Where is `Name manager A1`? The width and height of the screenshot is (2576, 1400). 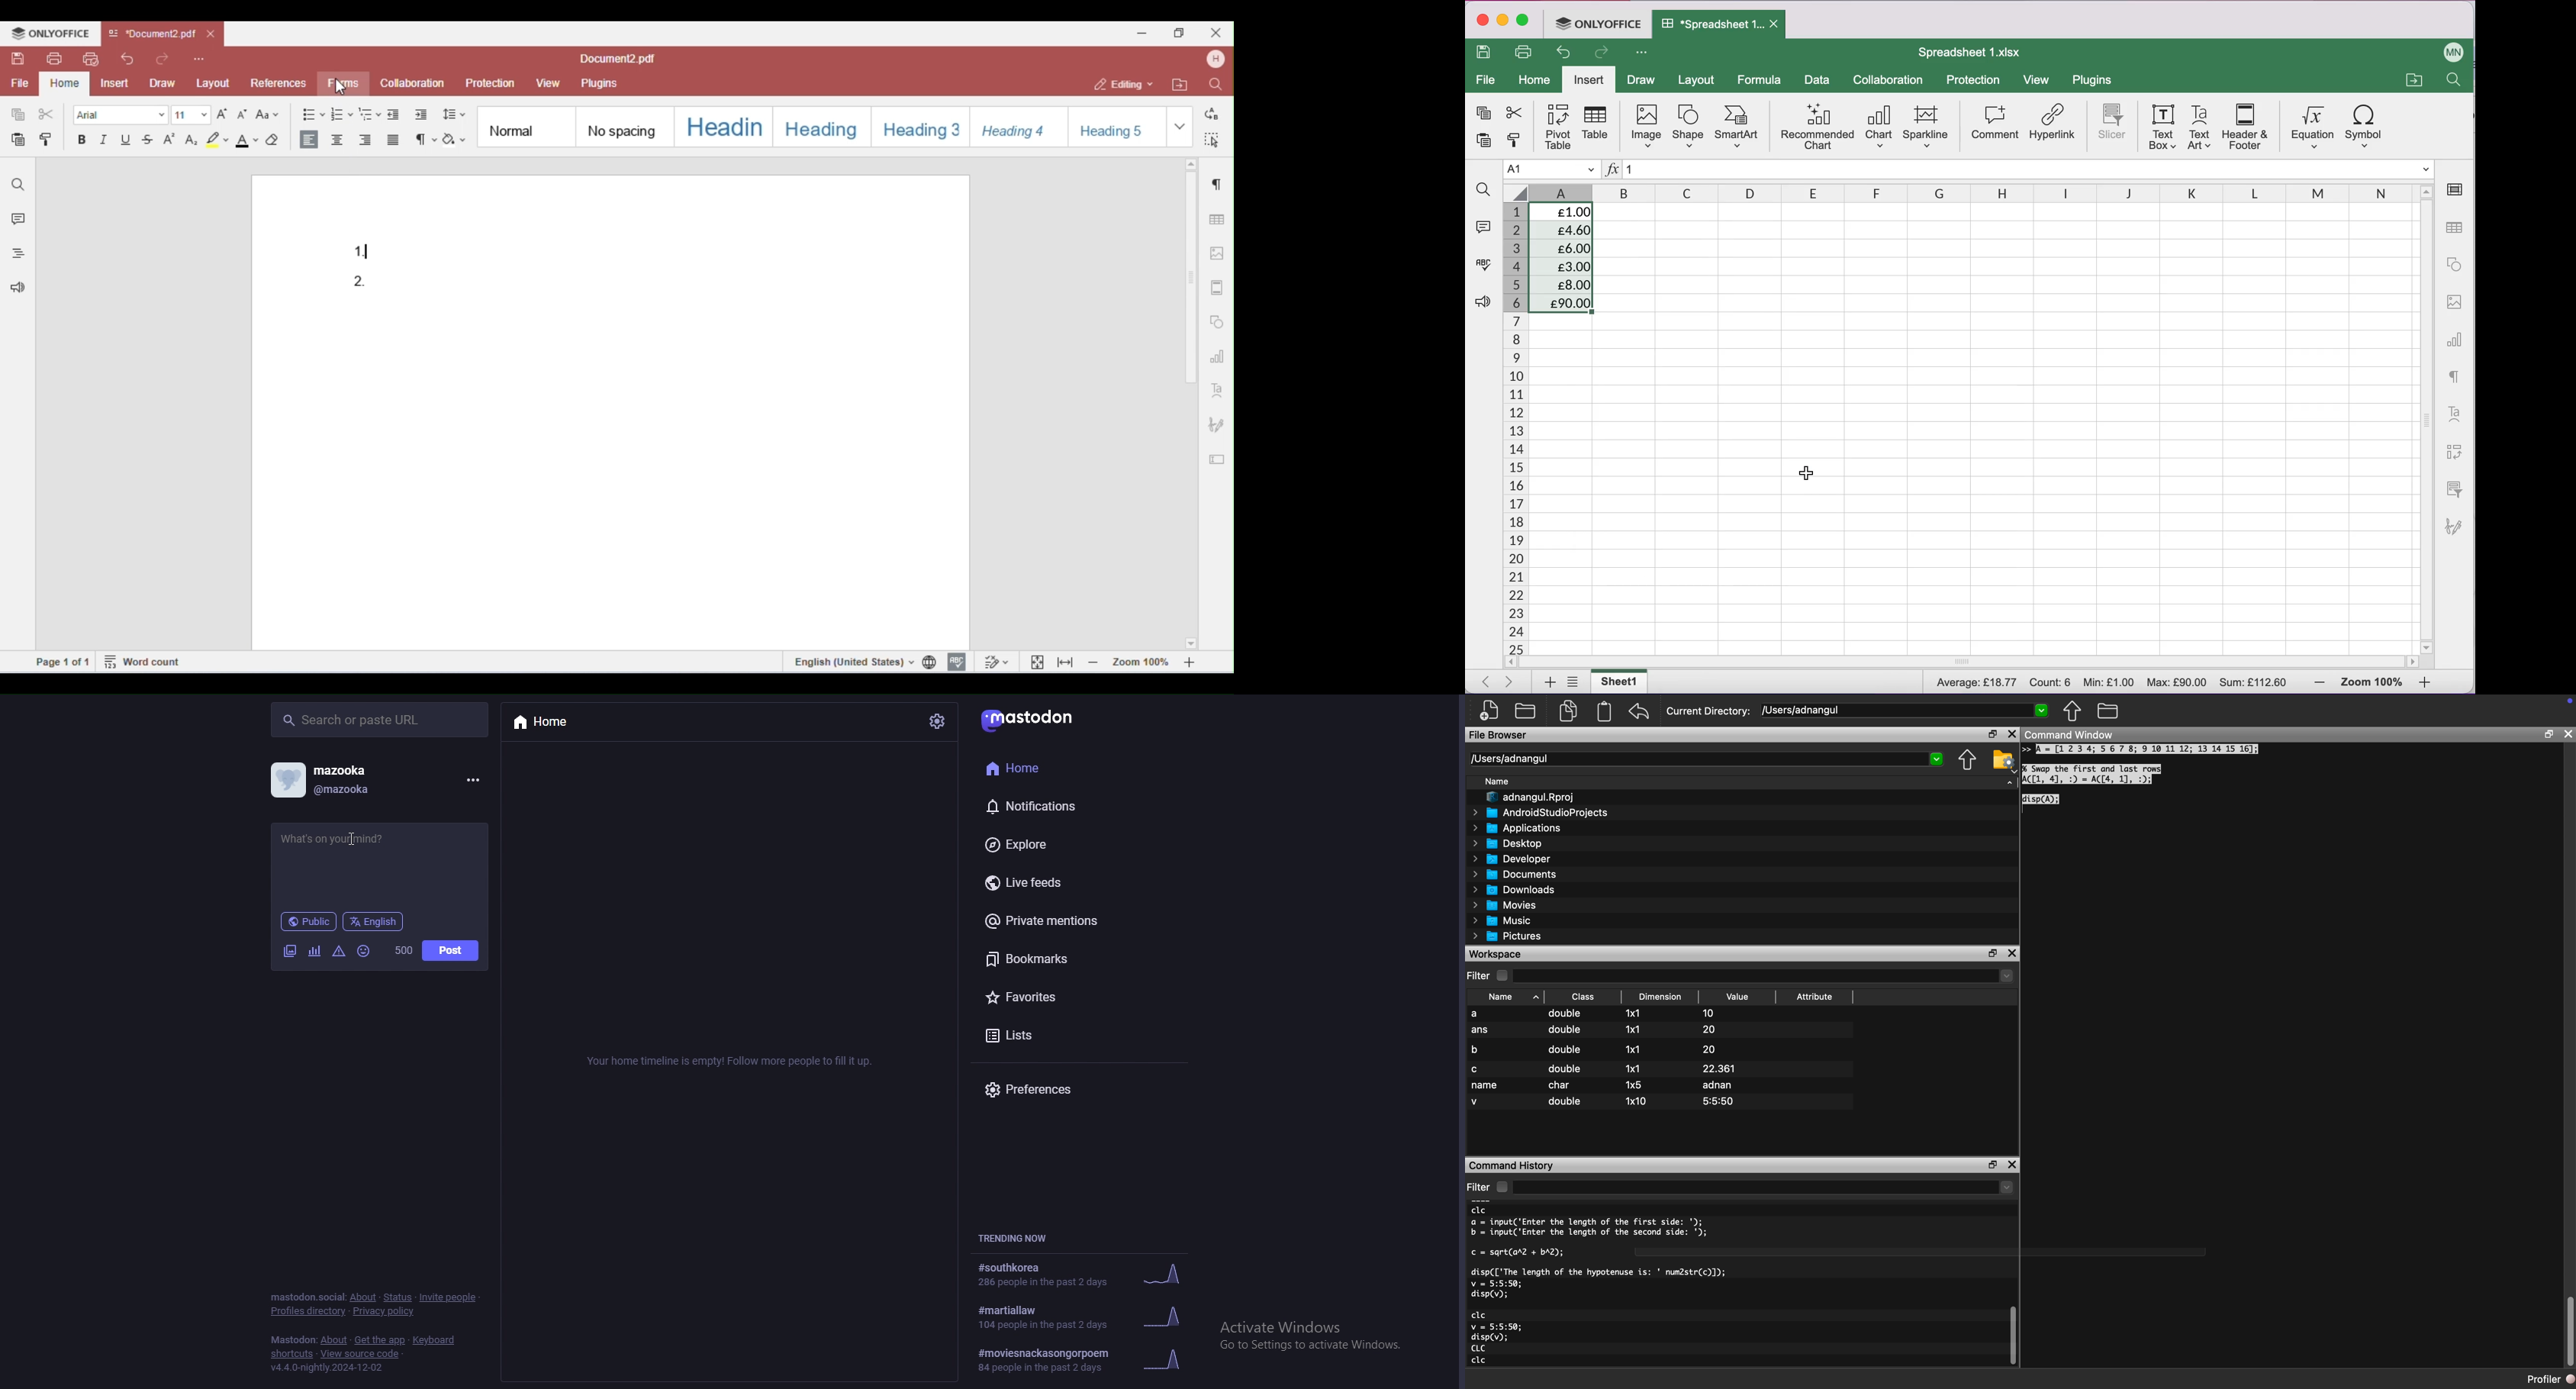 Name manager A1 is located at coordinates (1551, 170).